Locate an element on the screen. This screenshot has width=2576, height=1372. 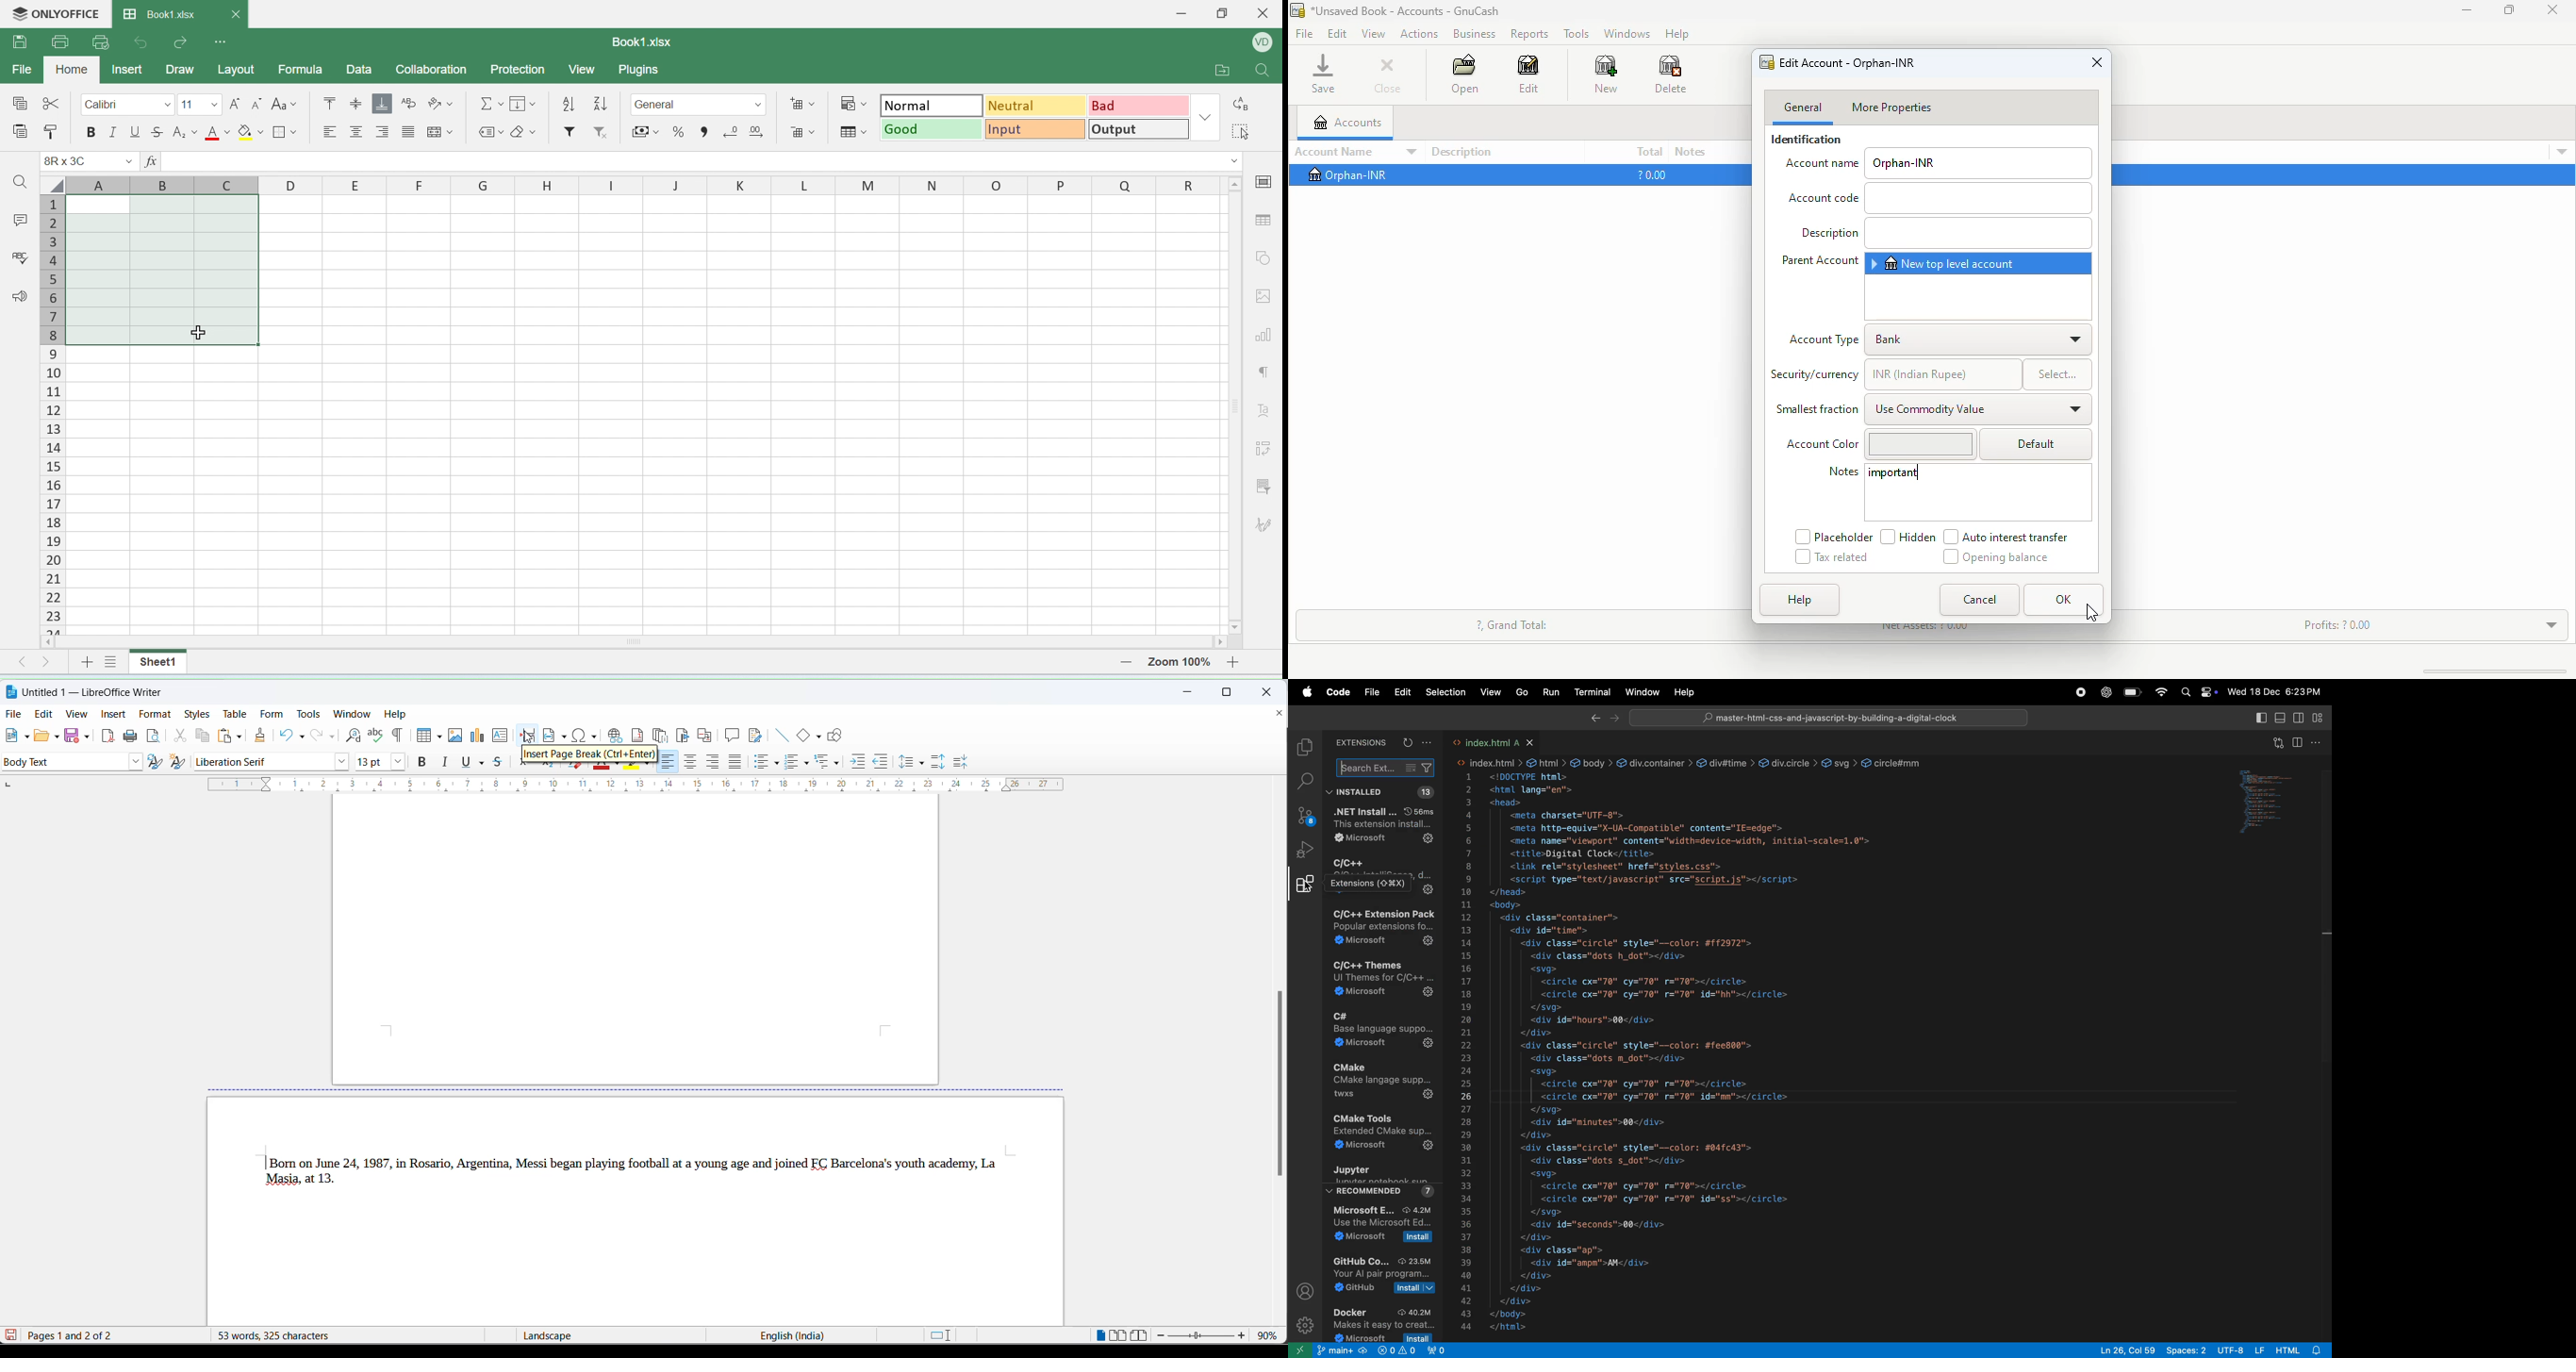
close is located at coordinates (1266, 693).